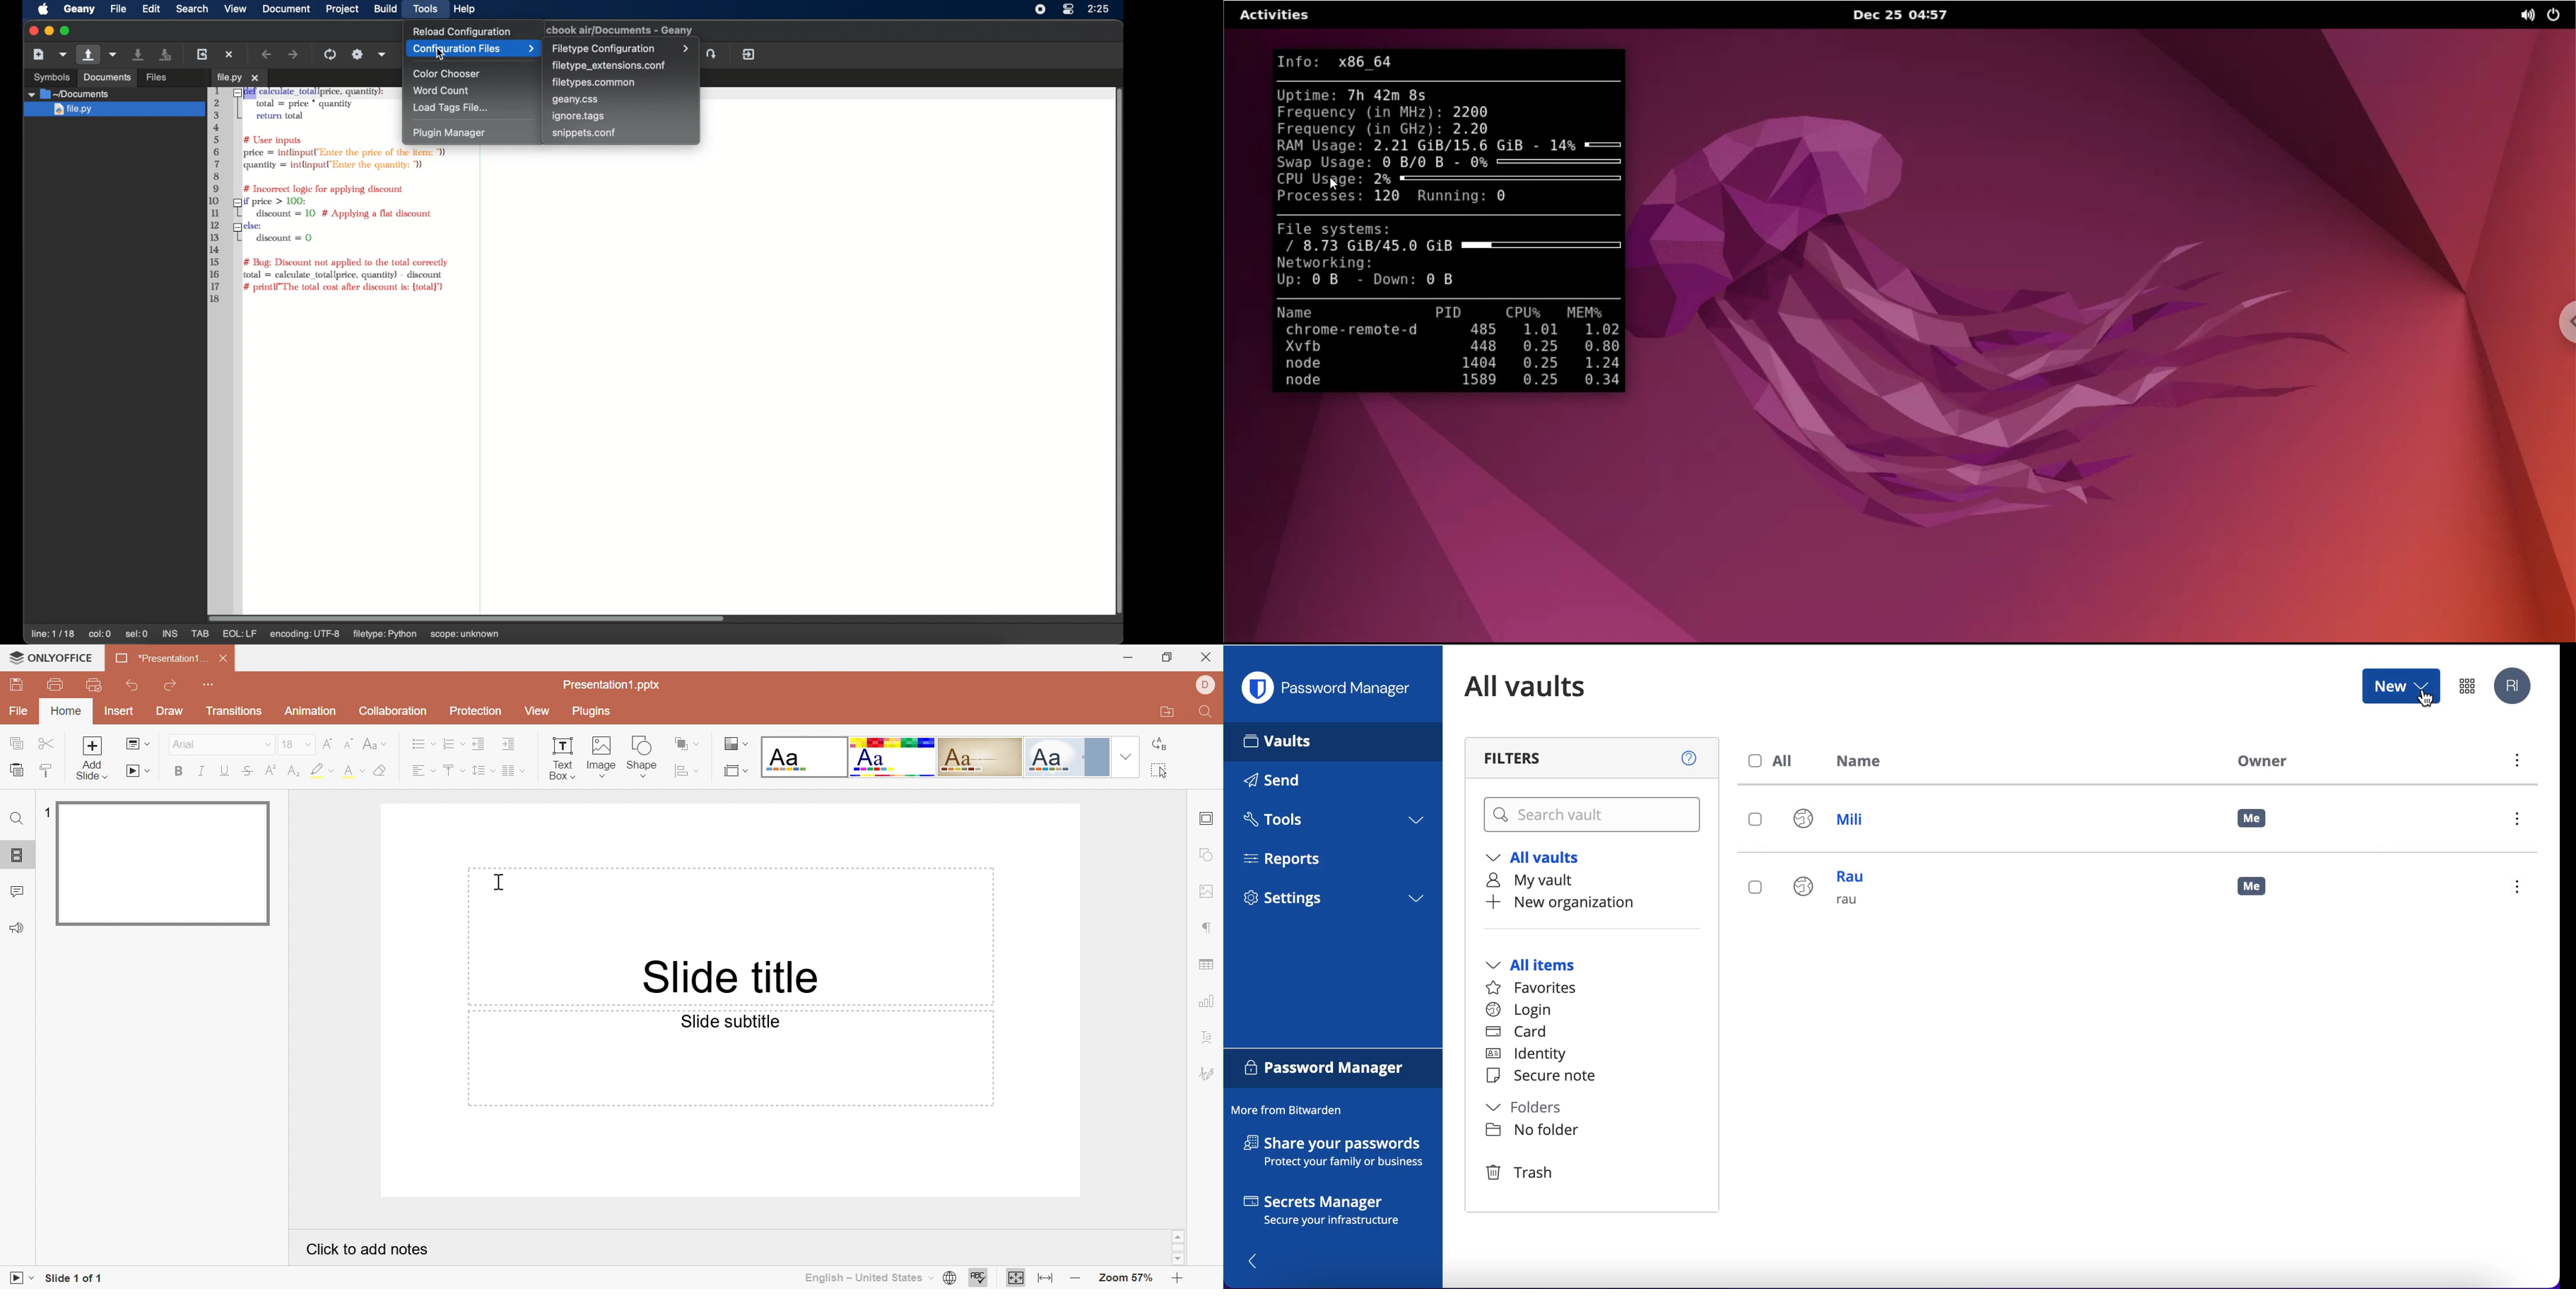  I want to click on Align shape, so click(689, 772).